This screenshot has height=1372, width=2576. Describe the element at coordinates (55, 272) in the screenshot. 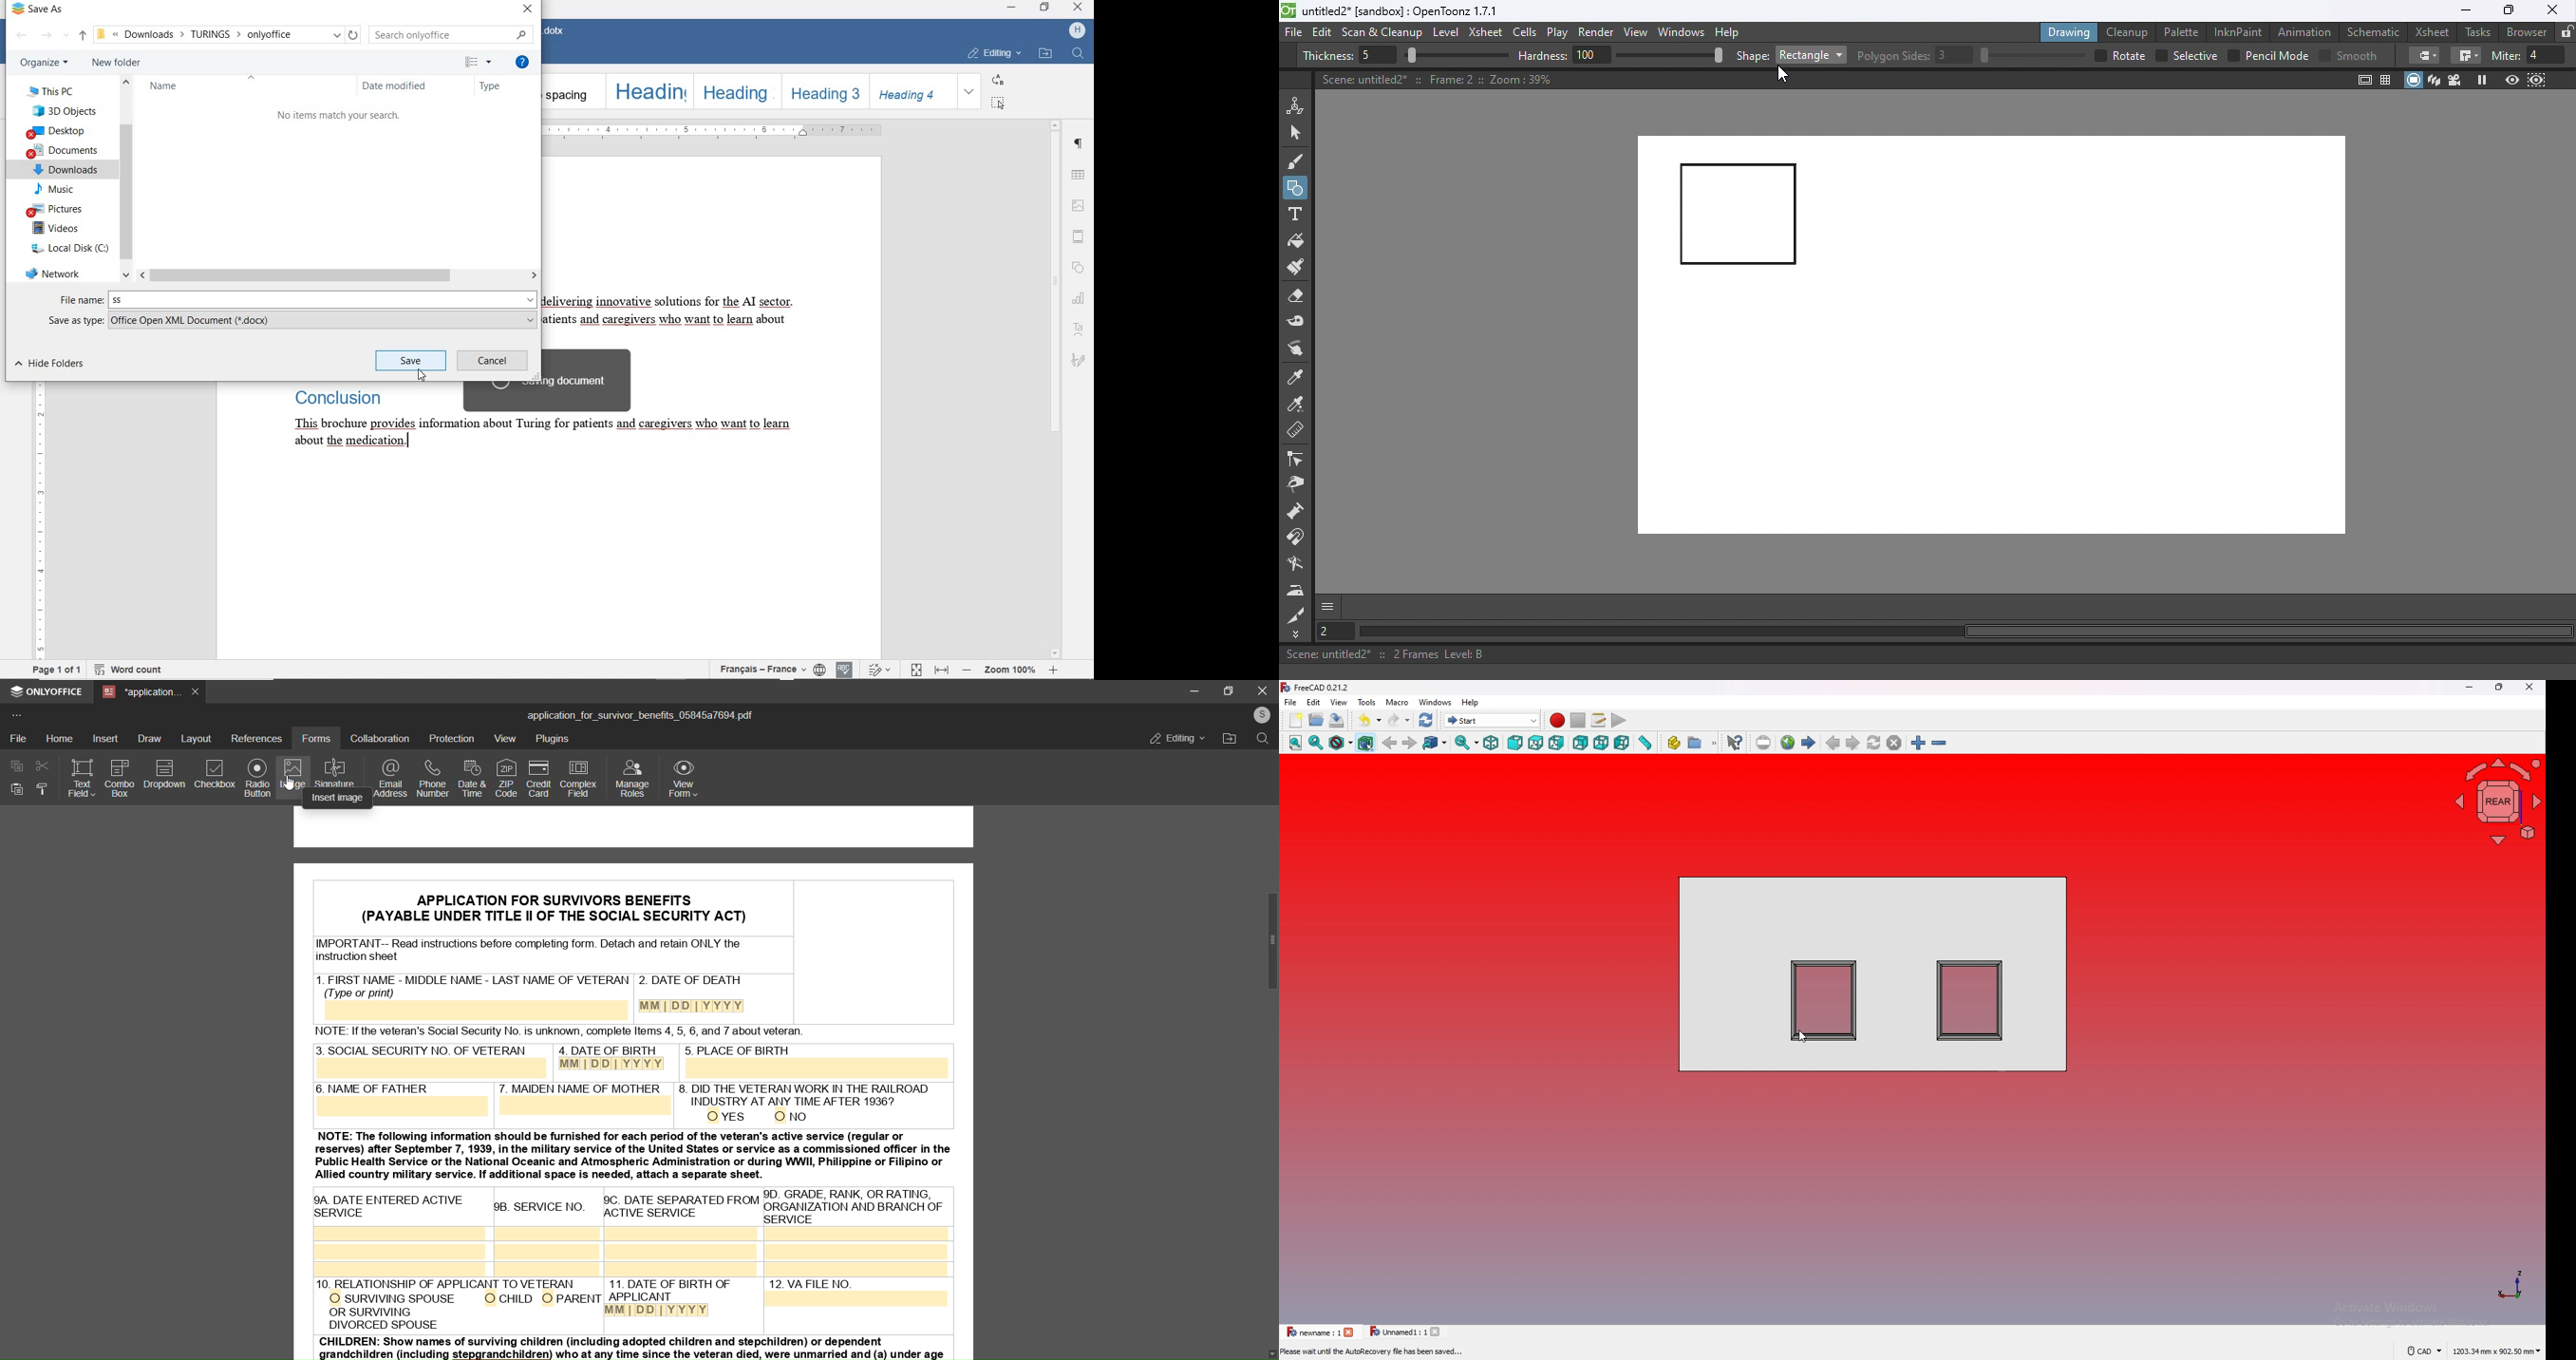

I see `NETWORK` at that location.